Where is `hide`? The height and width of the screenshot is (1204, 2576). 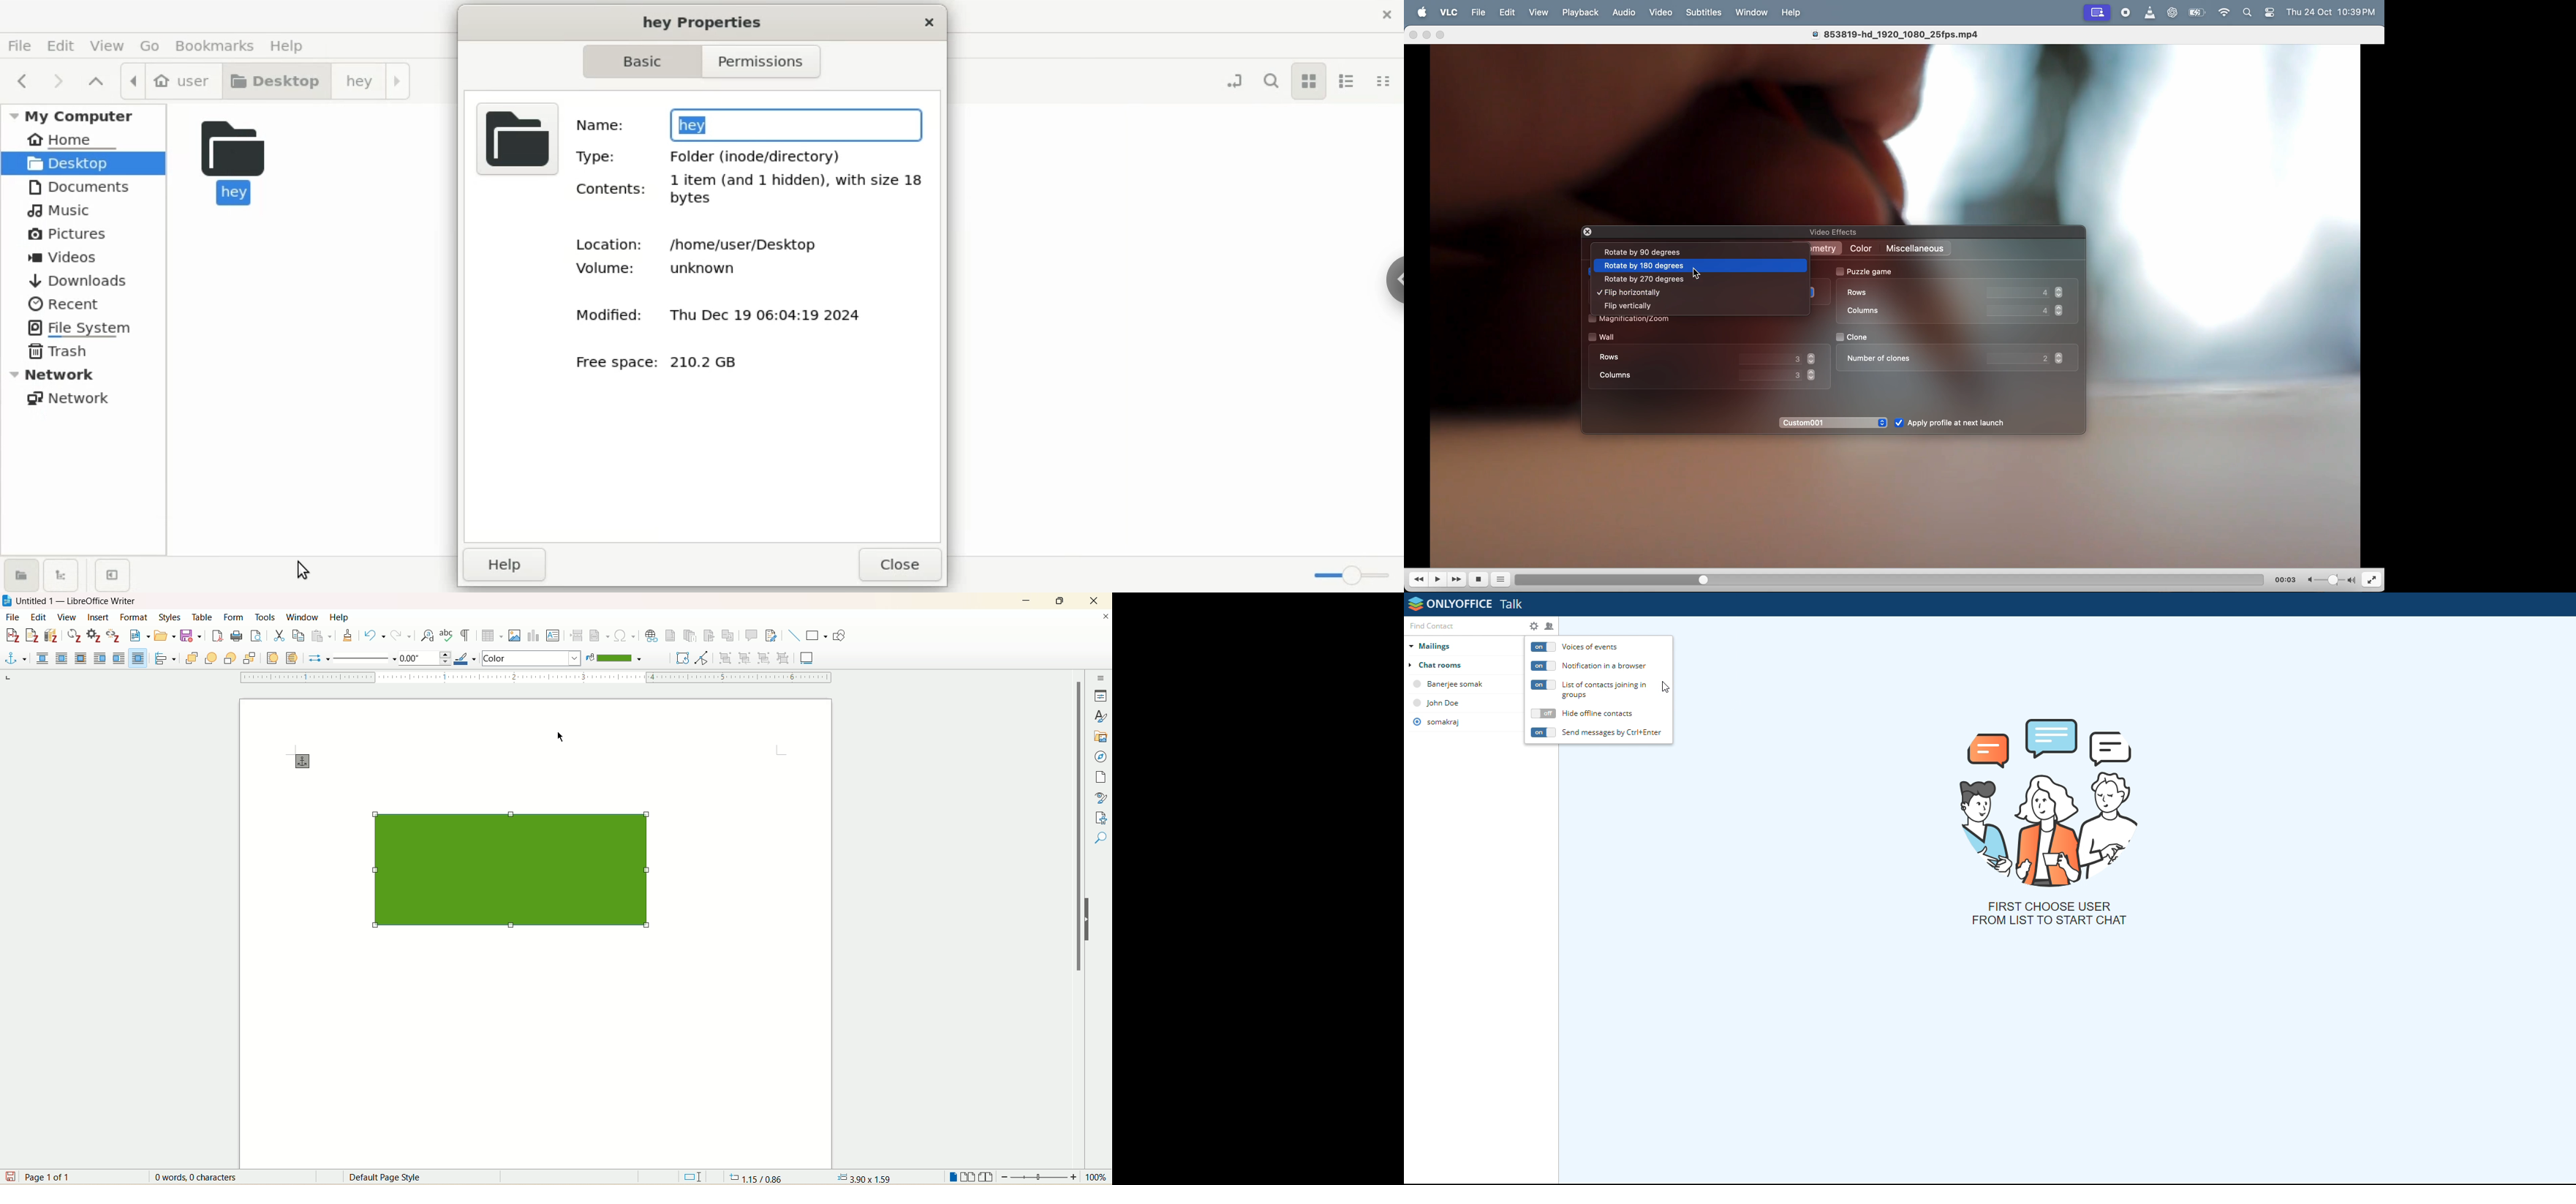 hide is located at coordinates (1087, 921).